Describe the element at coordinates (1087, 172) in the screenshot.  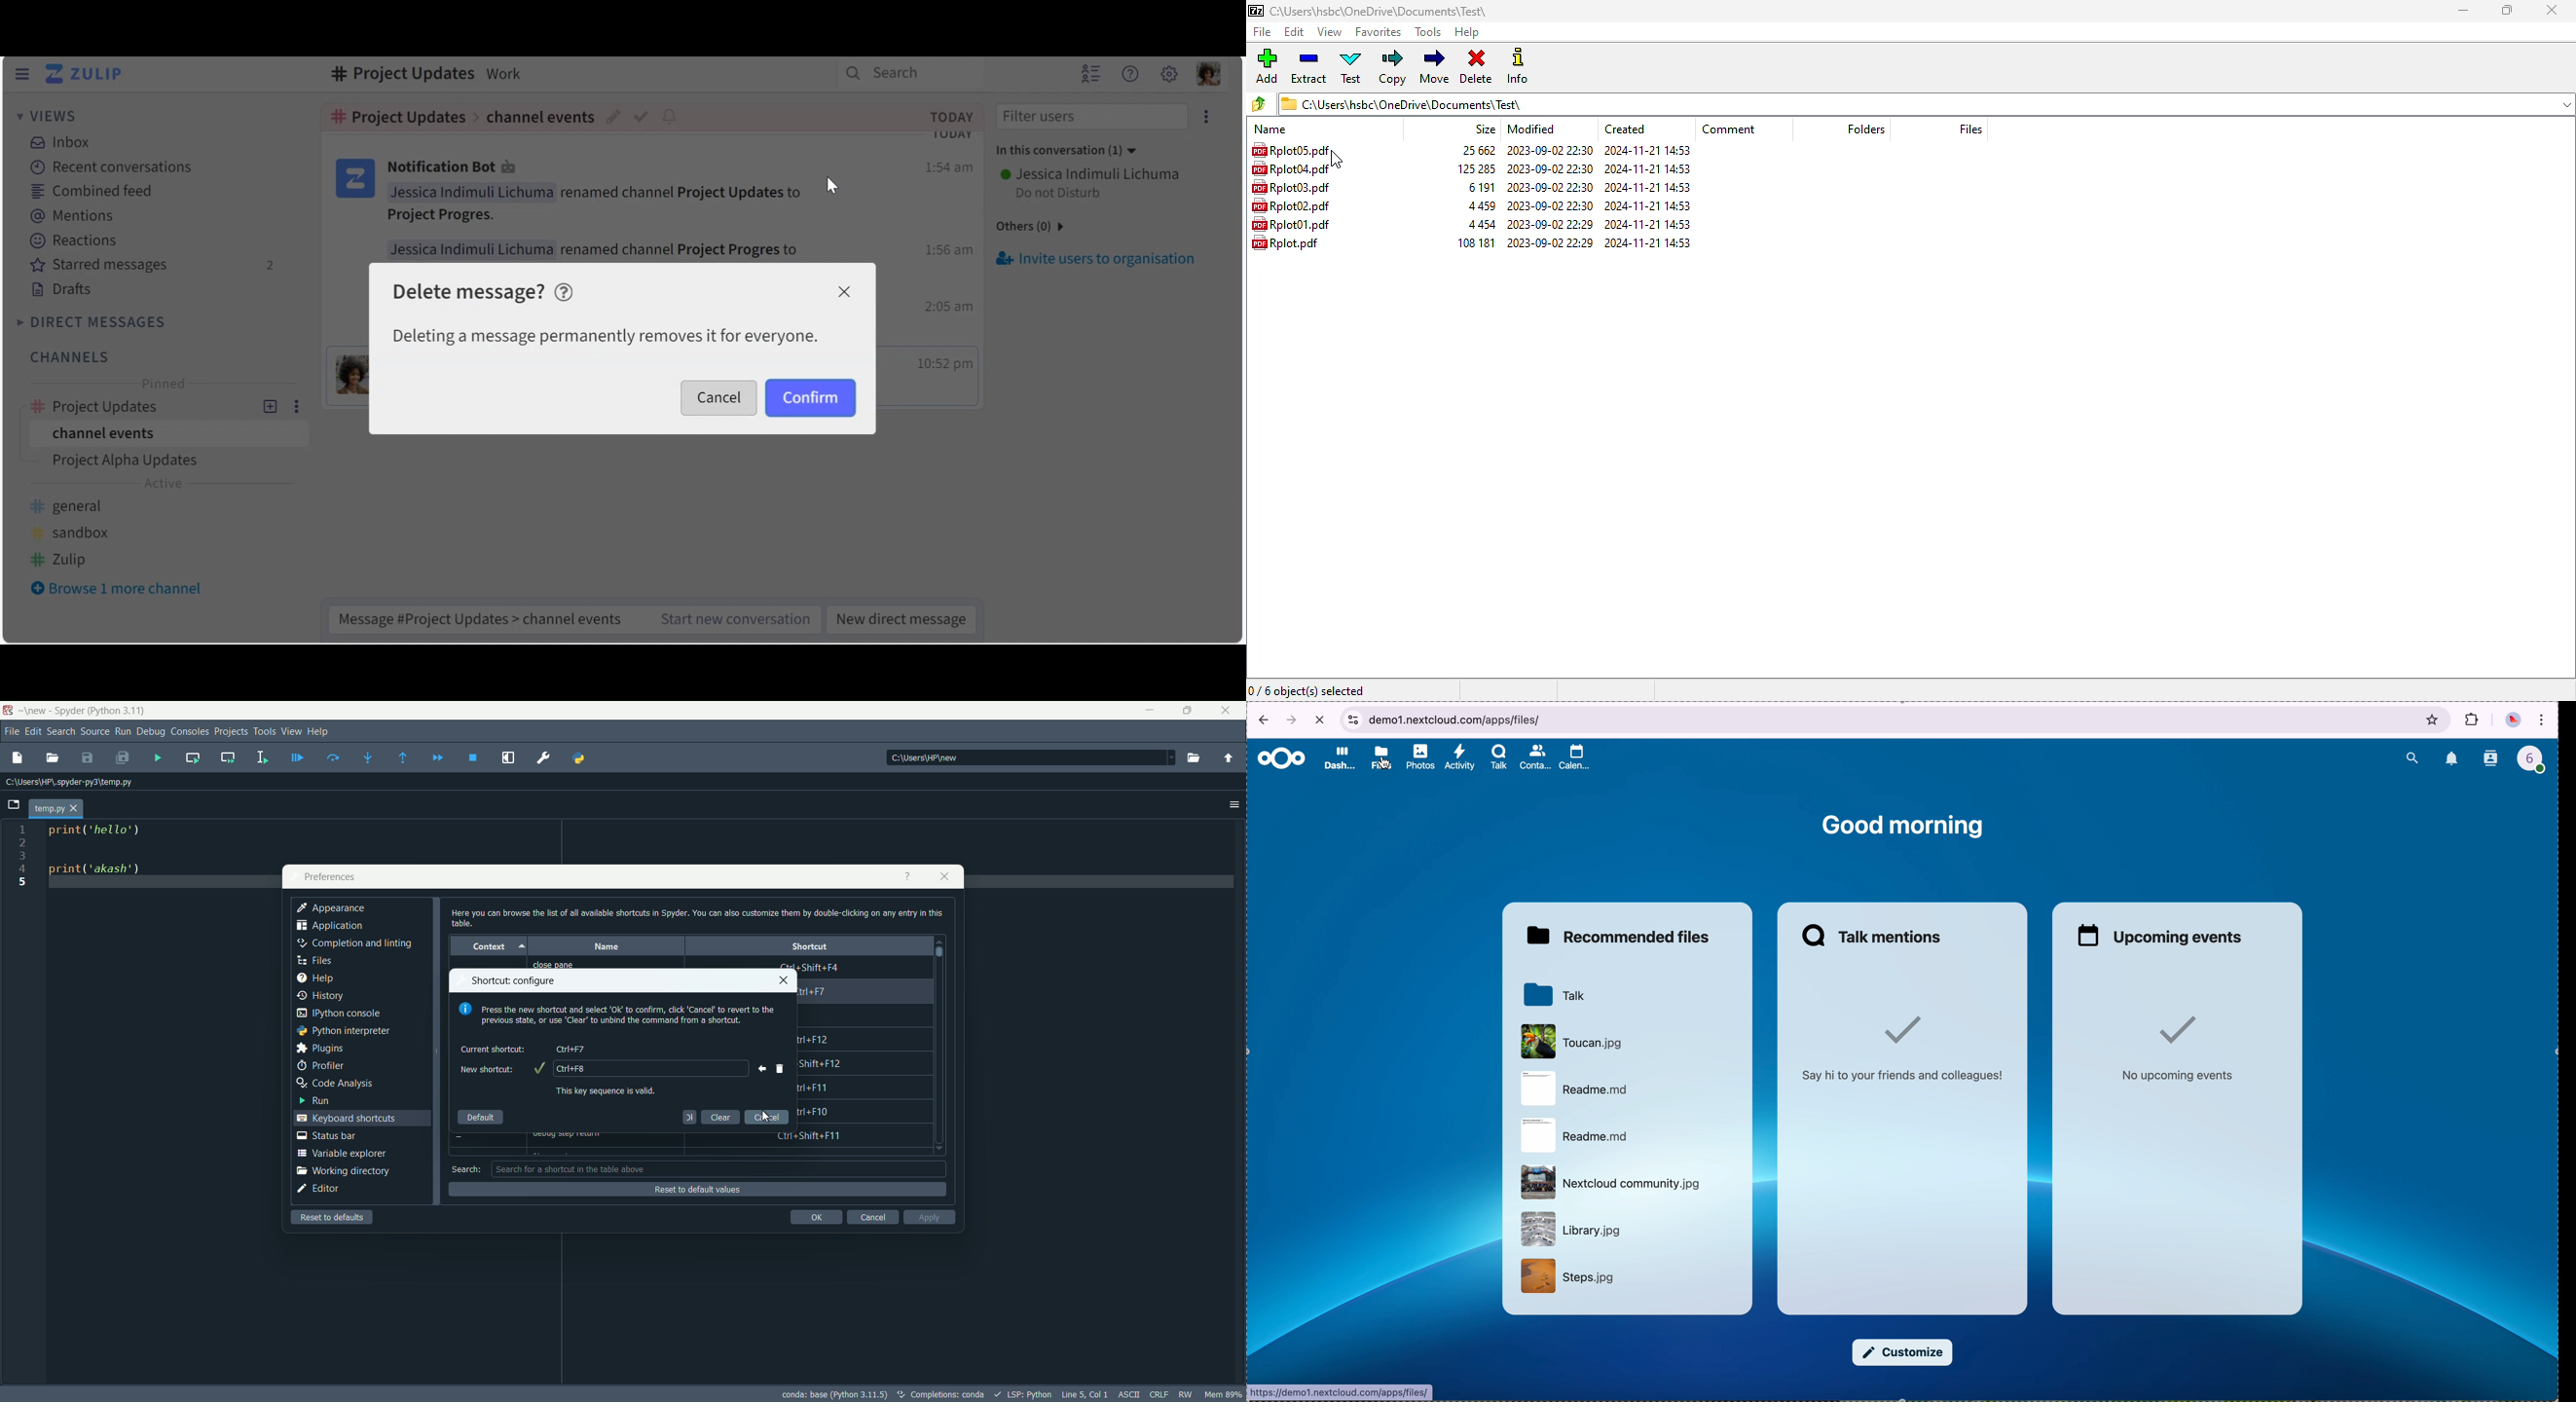
I see `username` at that location.